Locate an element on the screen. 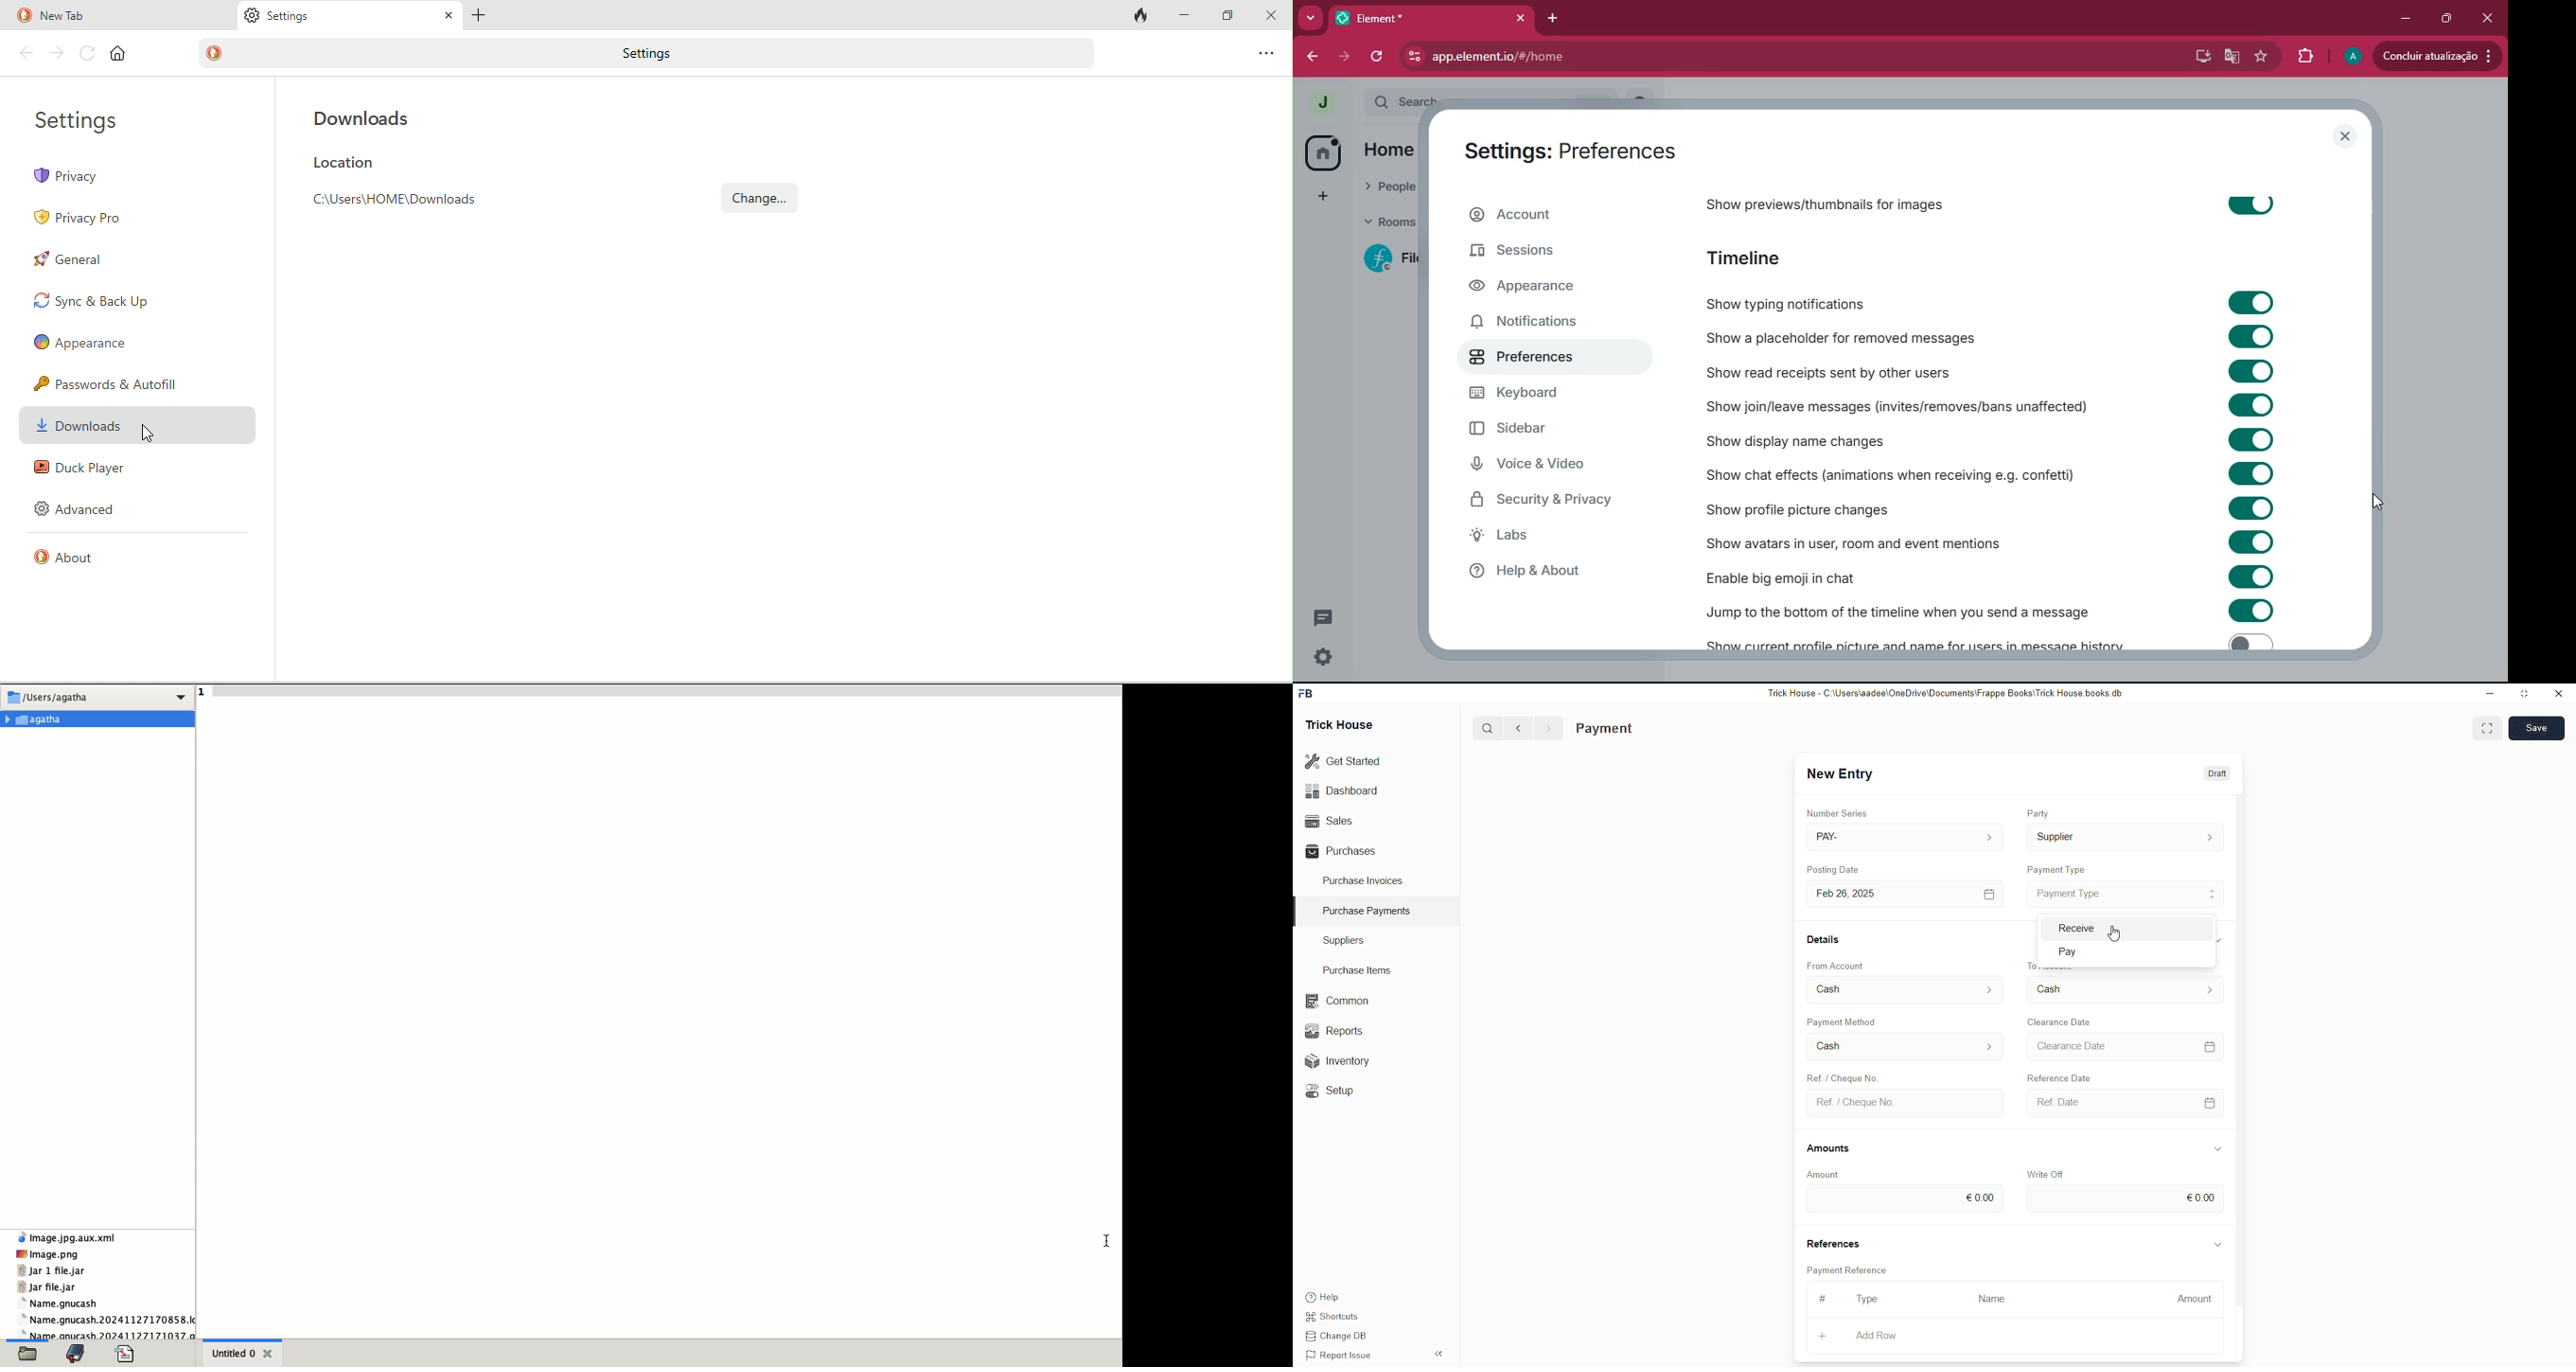 The width and height of the screenshot is (2576, 1372). toggle on  is located at coordinates (2251, 371).